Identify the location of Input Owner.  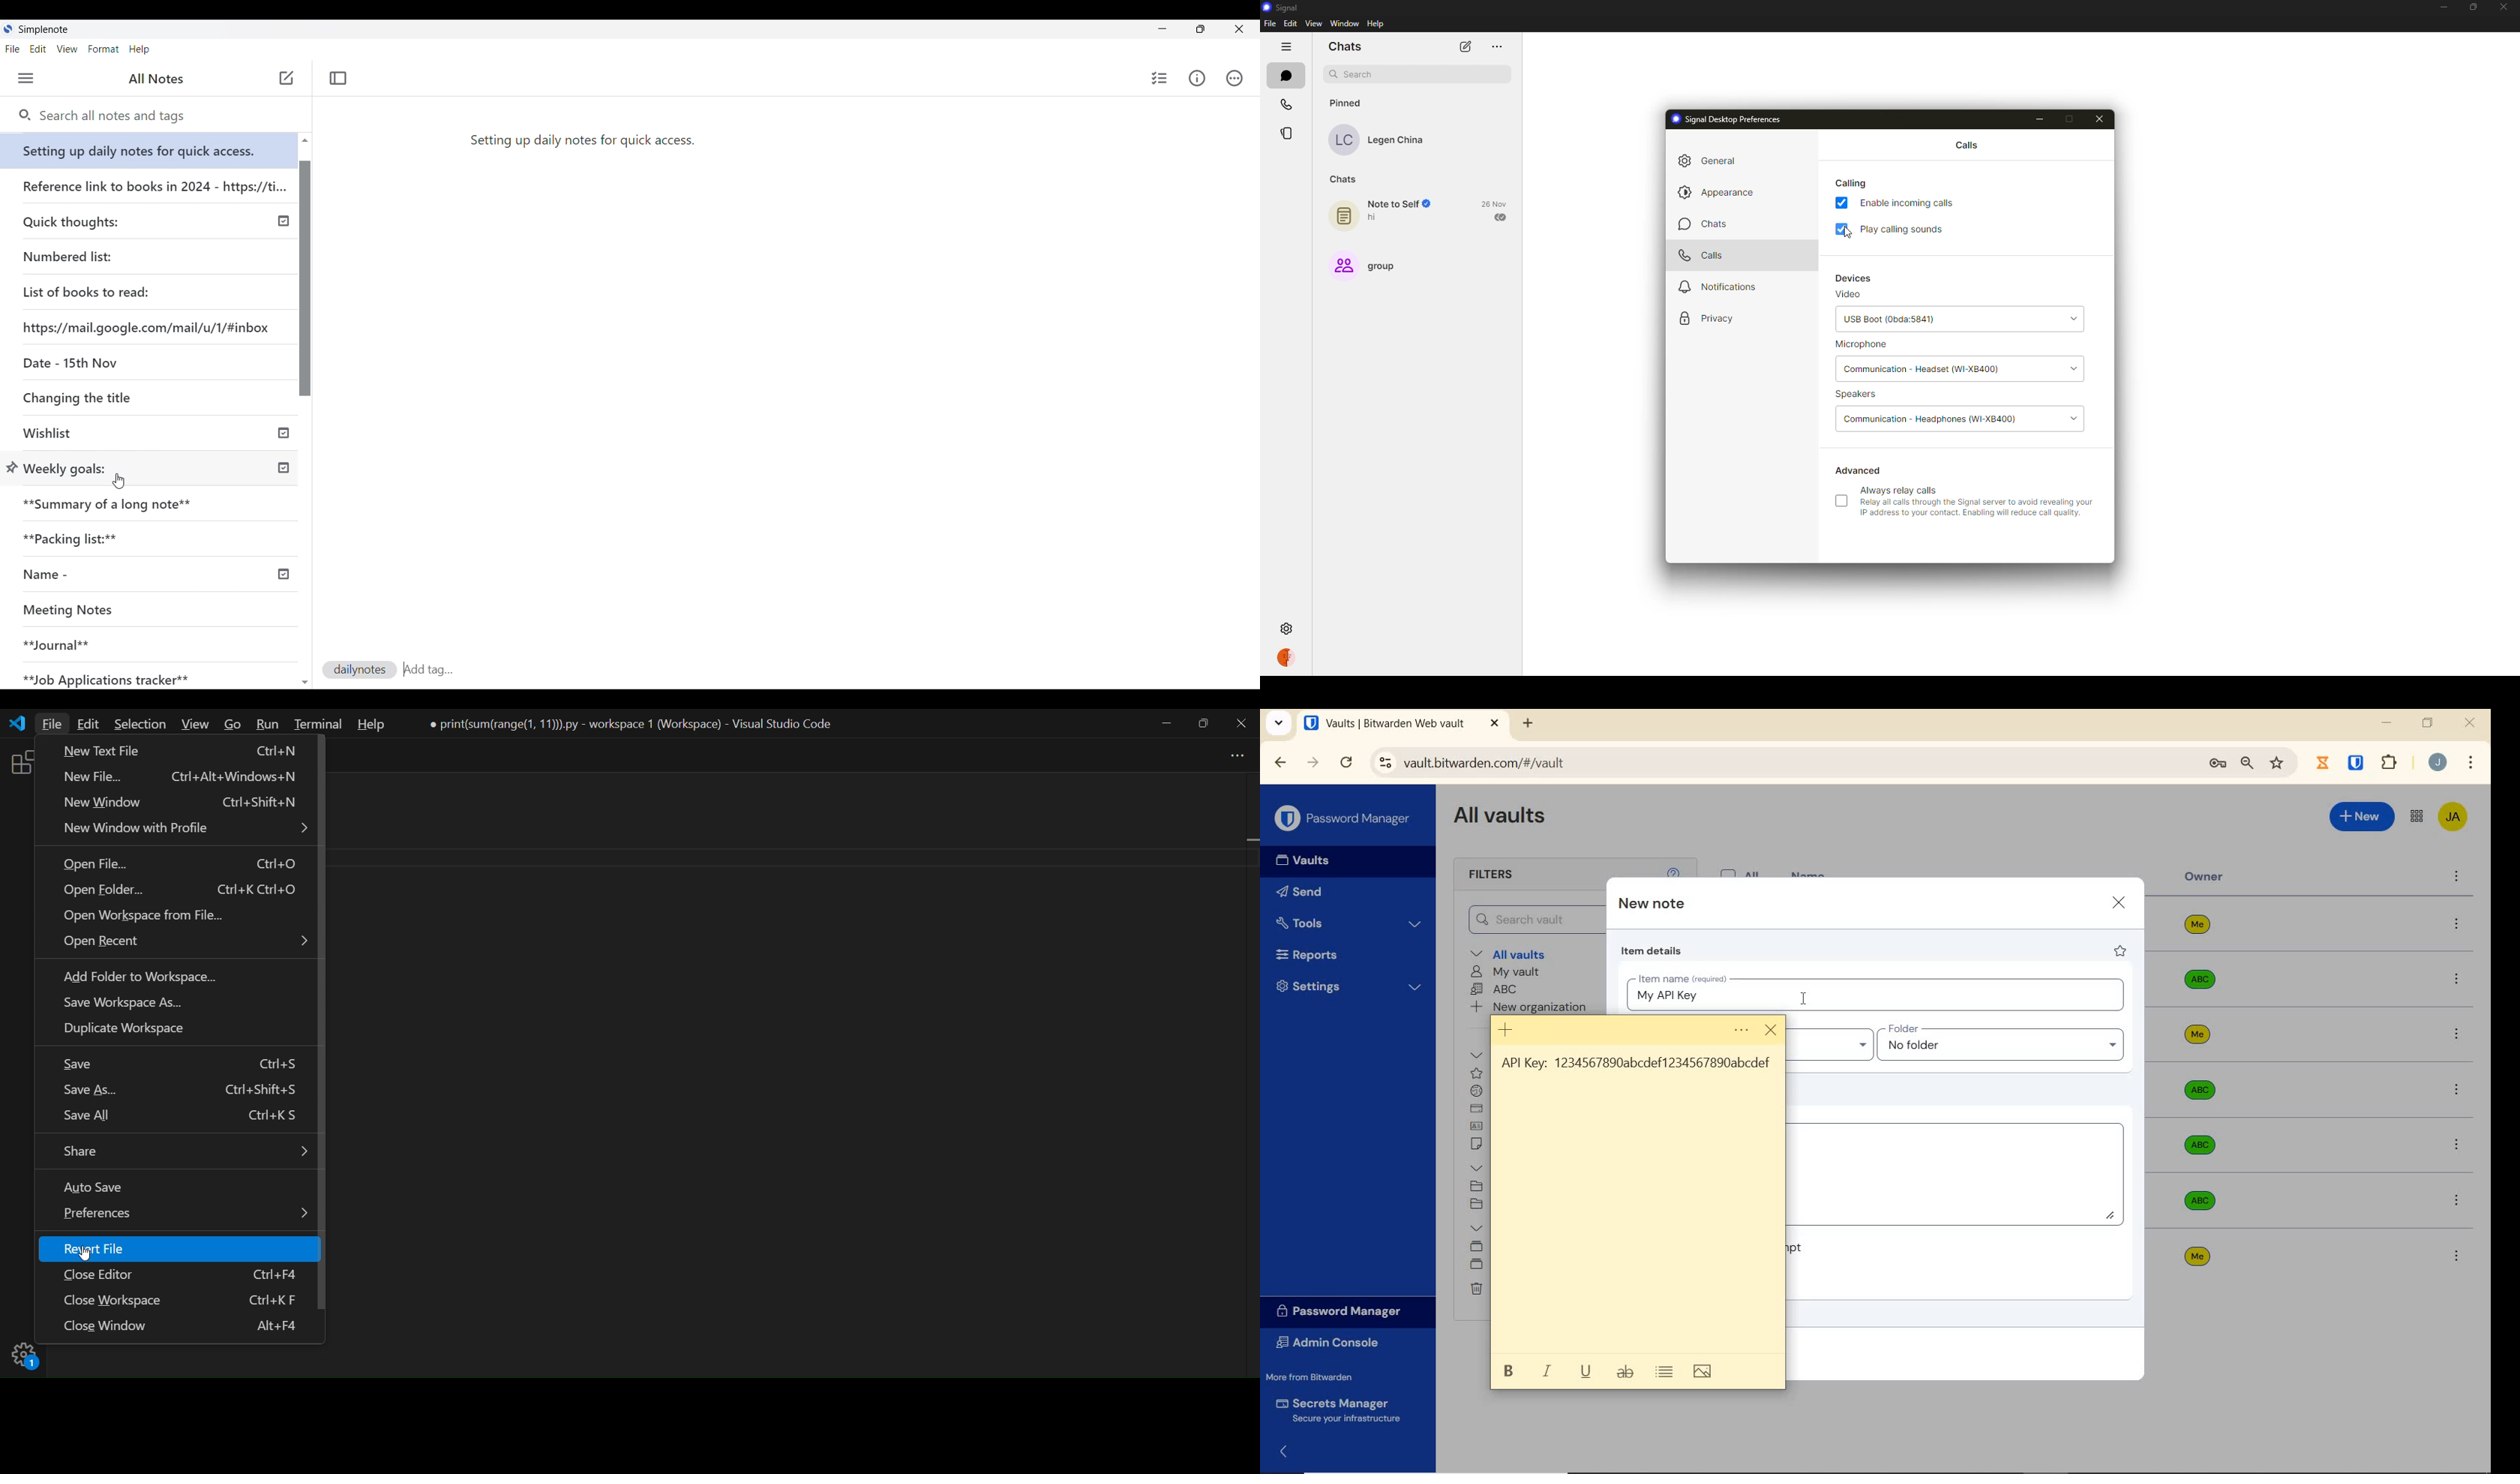
(1830, 1042).